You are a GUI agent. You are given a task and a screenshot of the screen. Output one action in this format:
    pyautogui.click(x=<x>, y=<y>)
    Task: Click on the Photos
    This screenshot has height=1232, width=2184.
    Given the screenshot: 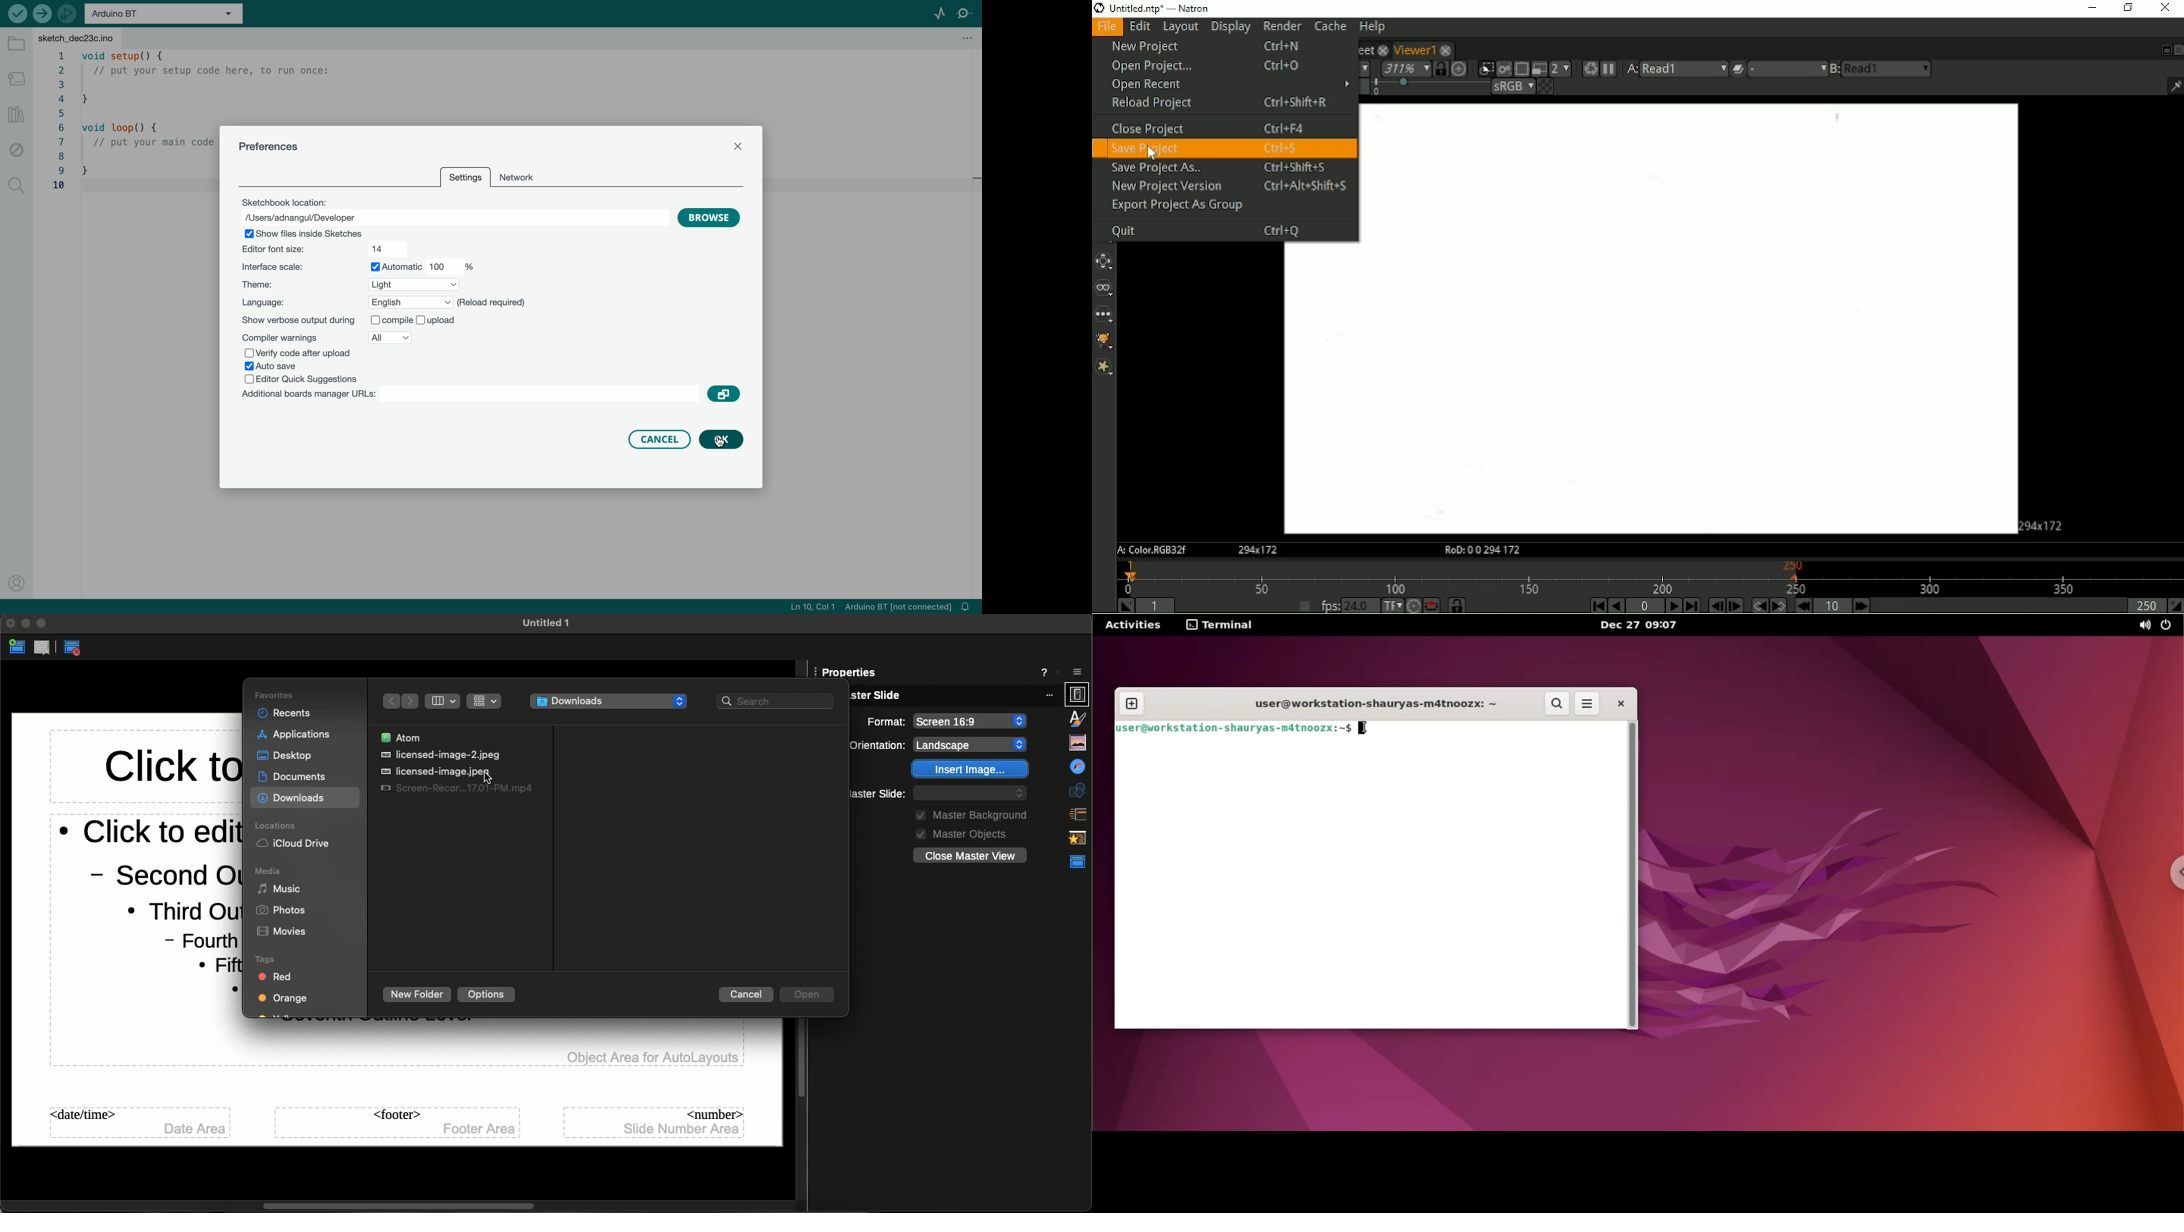 What is the action you would take?
    pyautogui.click(x=278, y=909)
    